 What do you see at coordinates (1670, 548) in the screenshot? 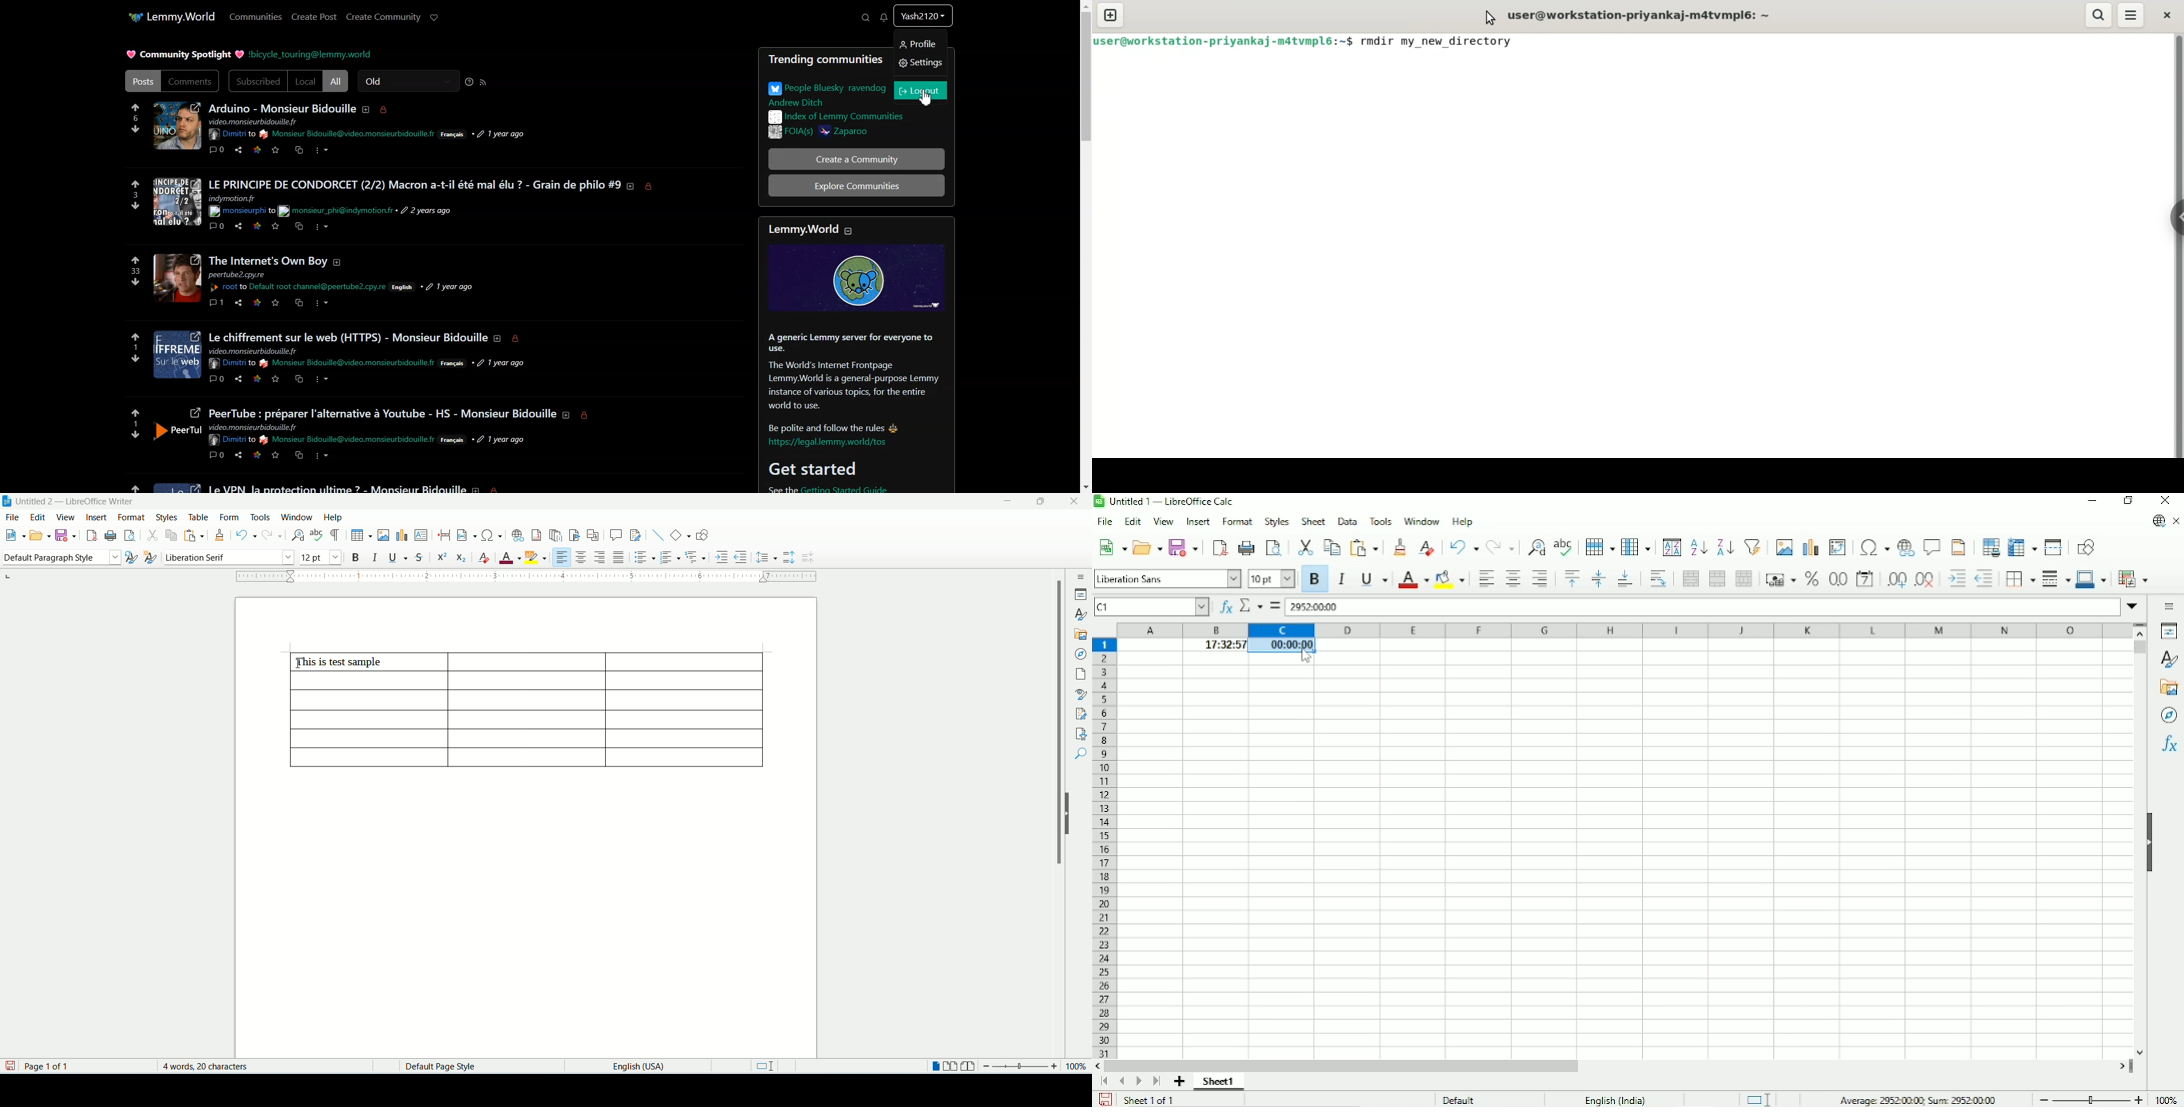
I see `Sort` at bounding box center [1670, 548].